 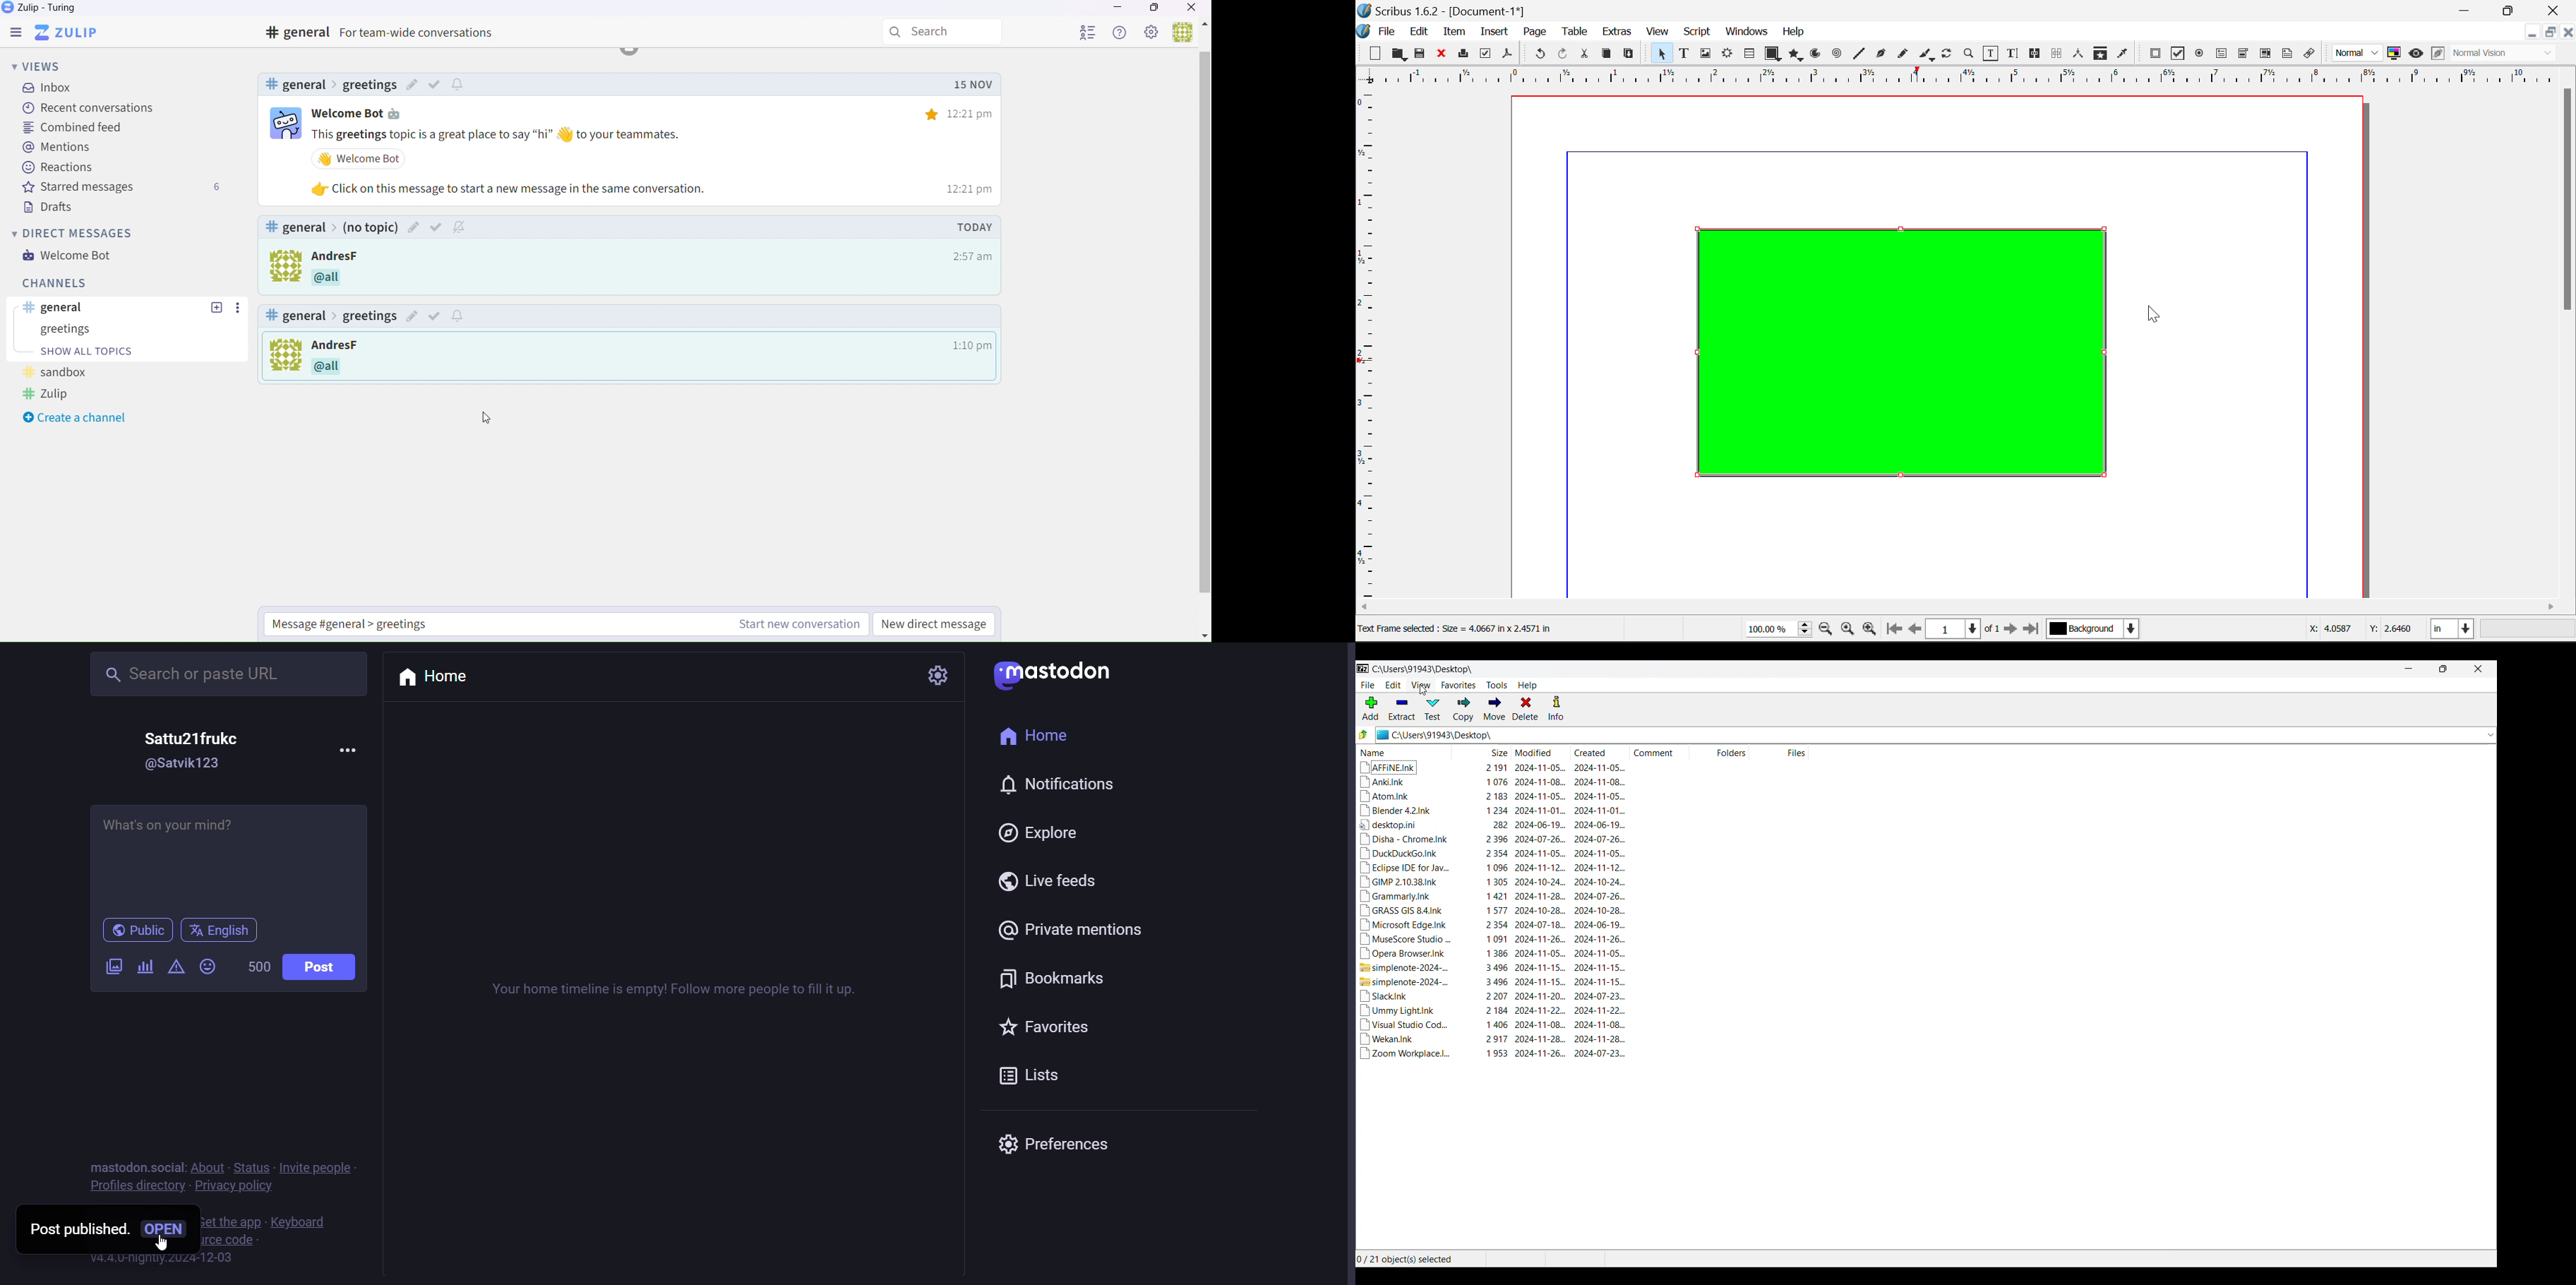 I want to click on emoji, so click(x=208, y=967).